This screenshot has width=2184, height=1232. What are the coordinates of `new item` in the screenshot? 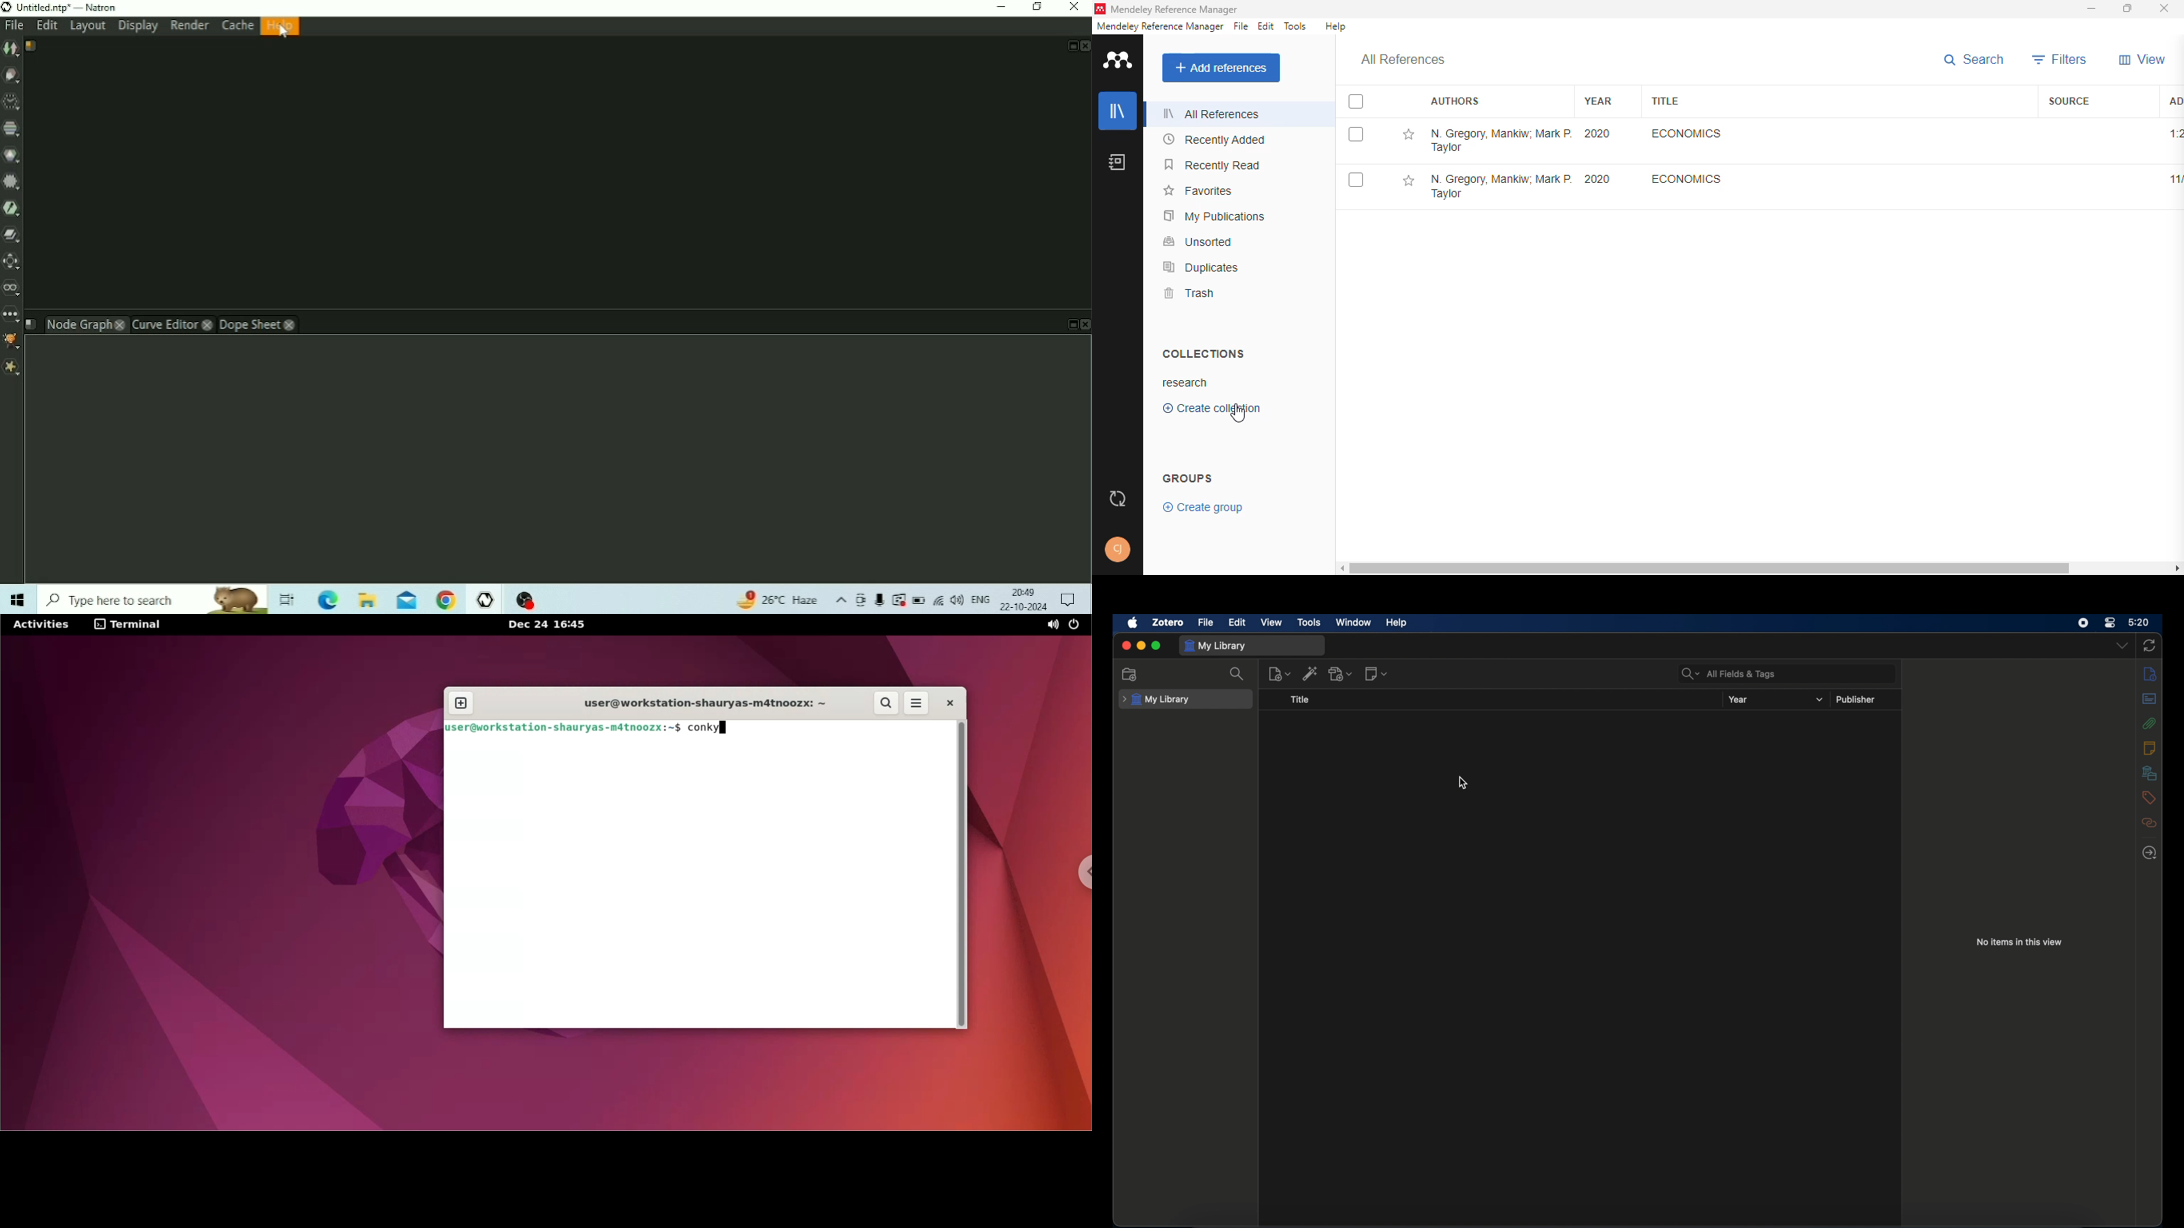 It's located at (1280, 673).